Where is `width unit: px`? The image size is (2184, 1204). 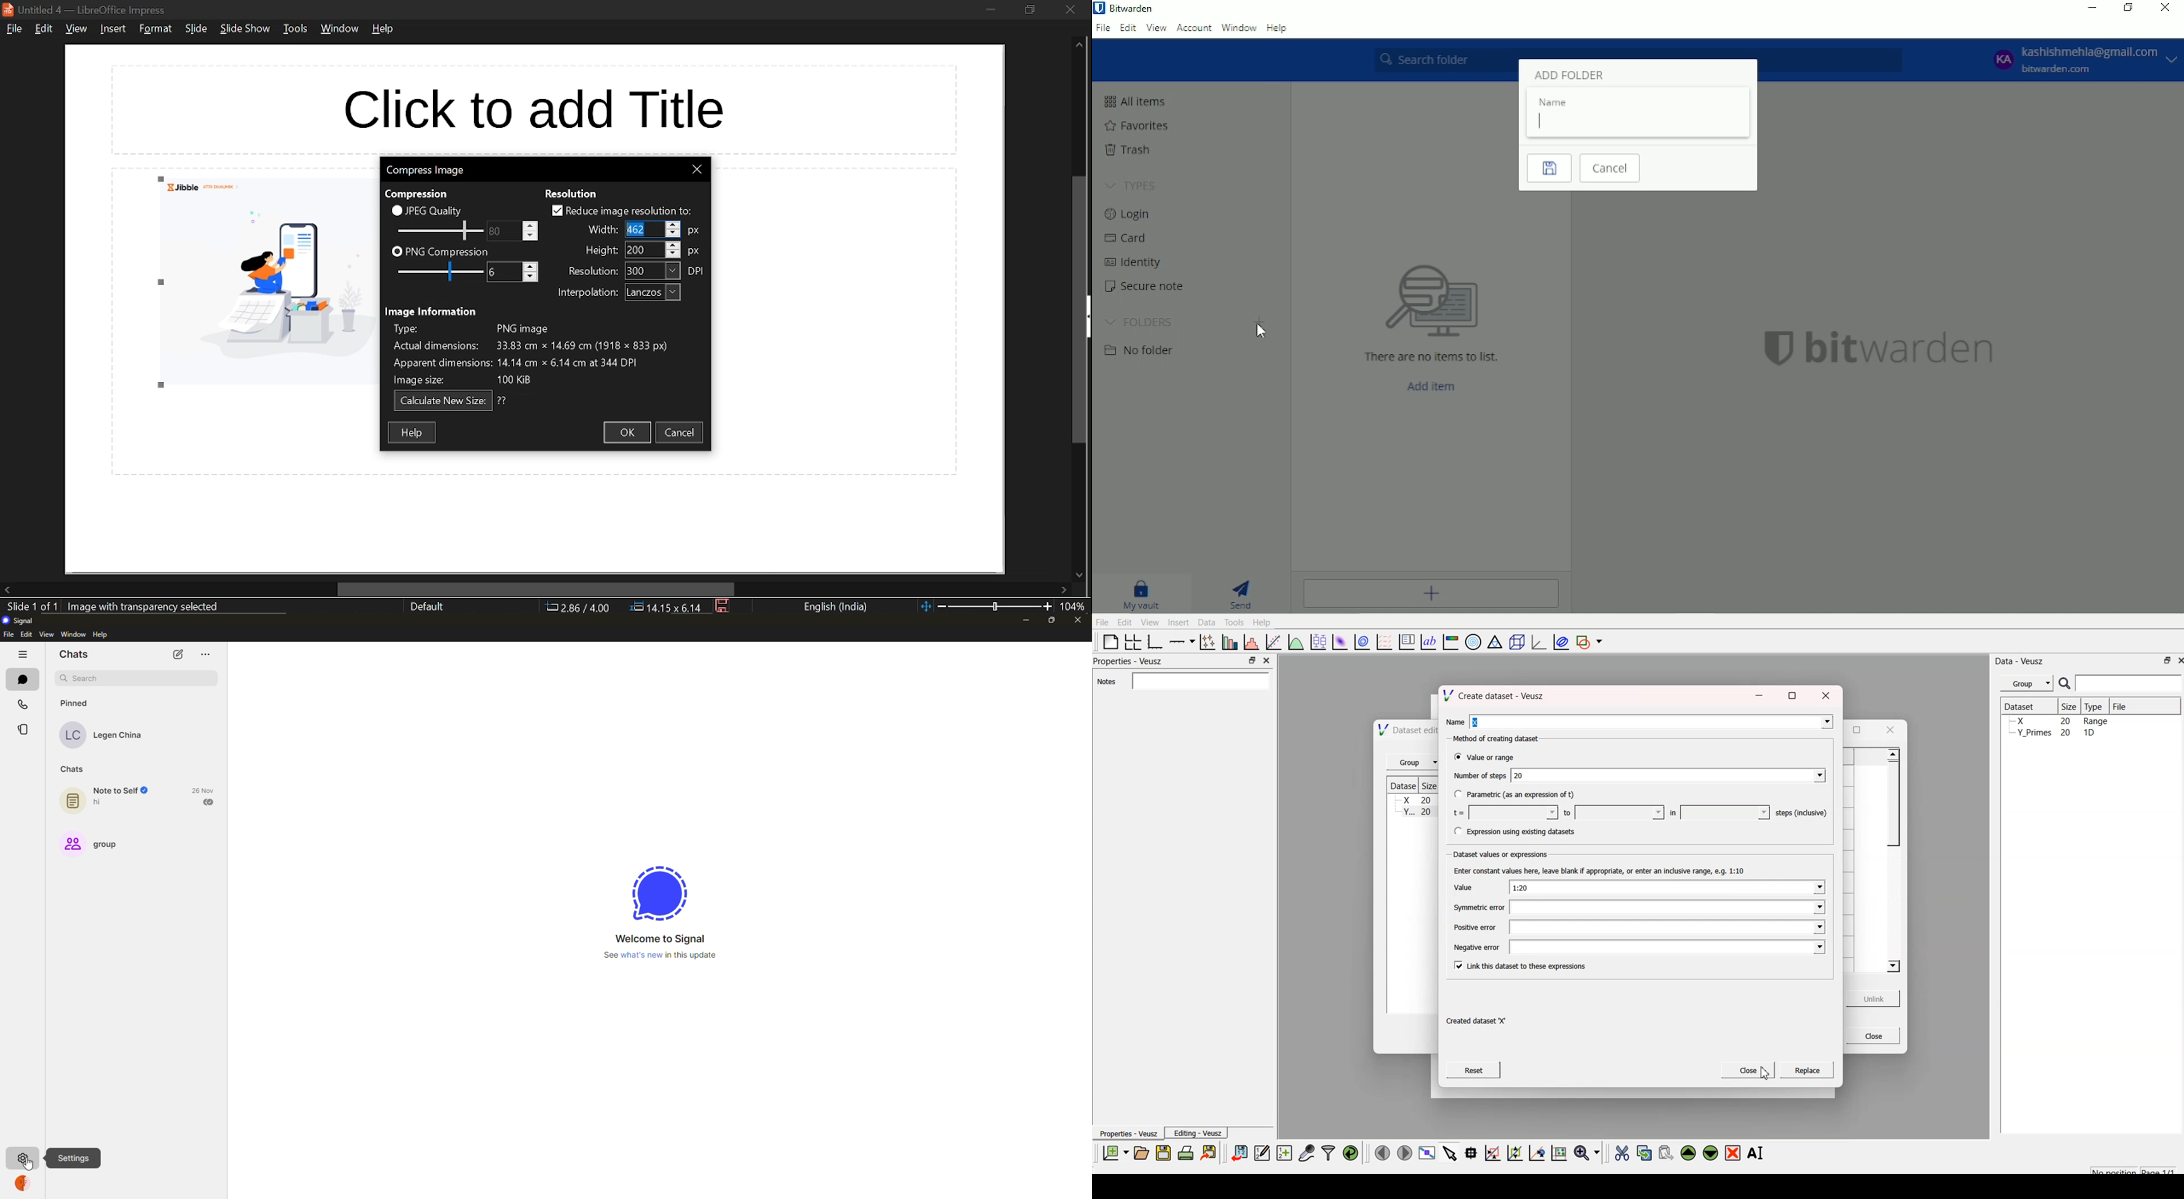
width unit: px is located at coordinates (693, 232).